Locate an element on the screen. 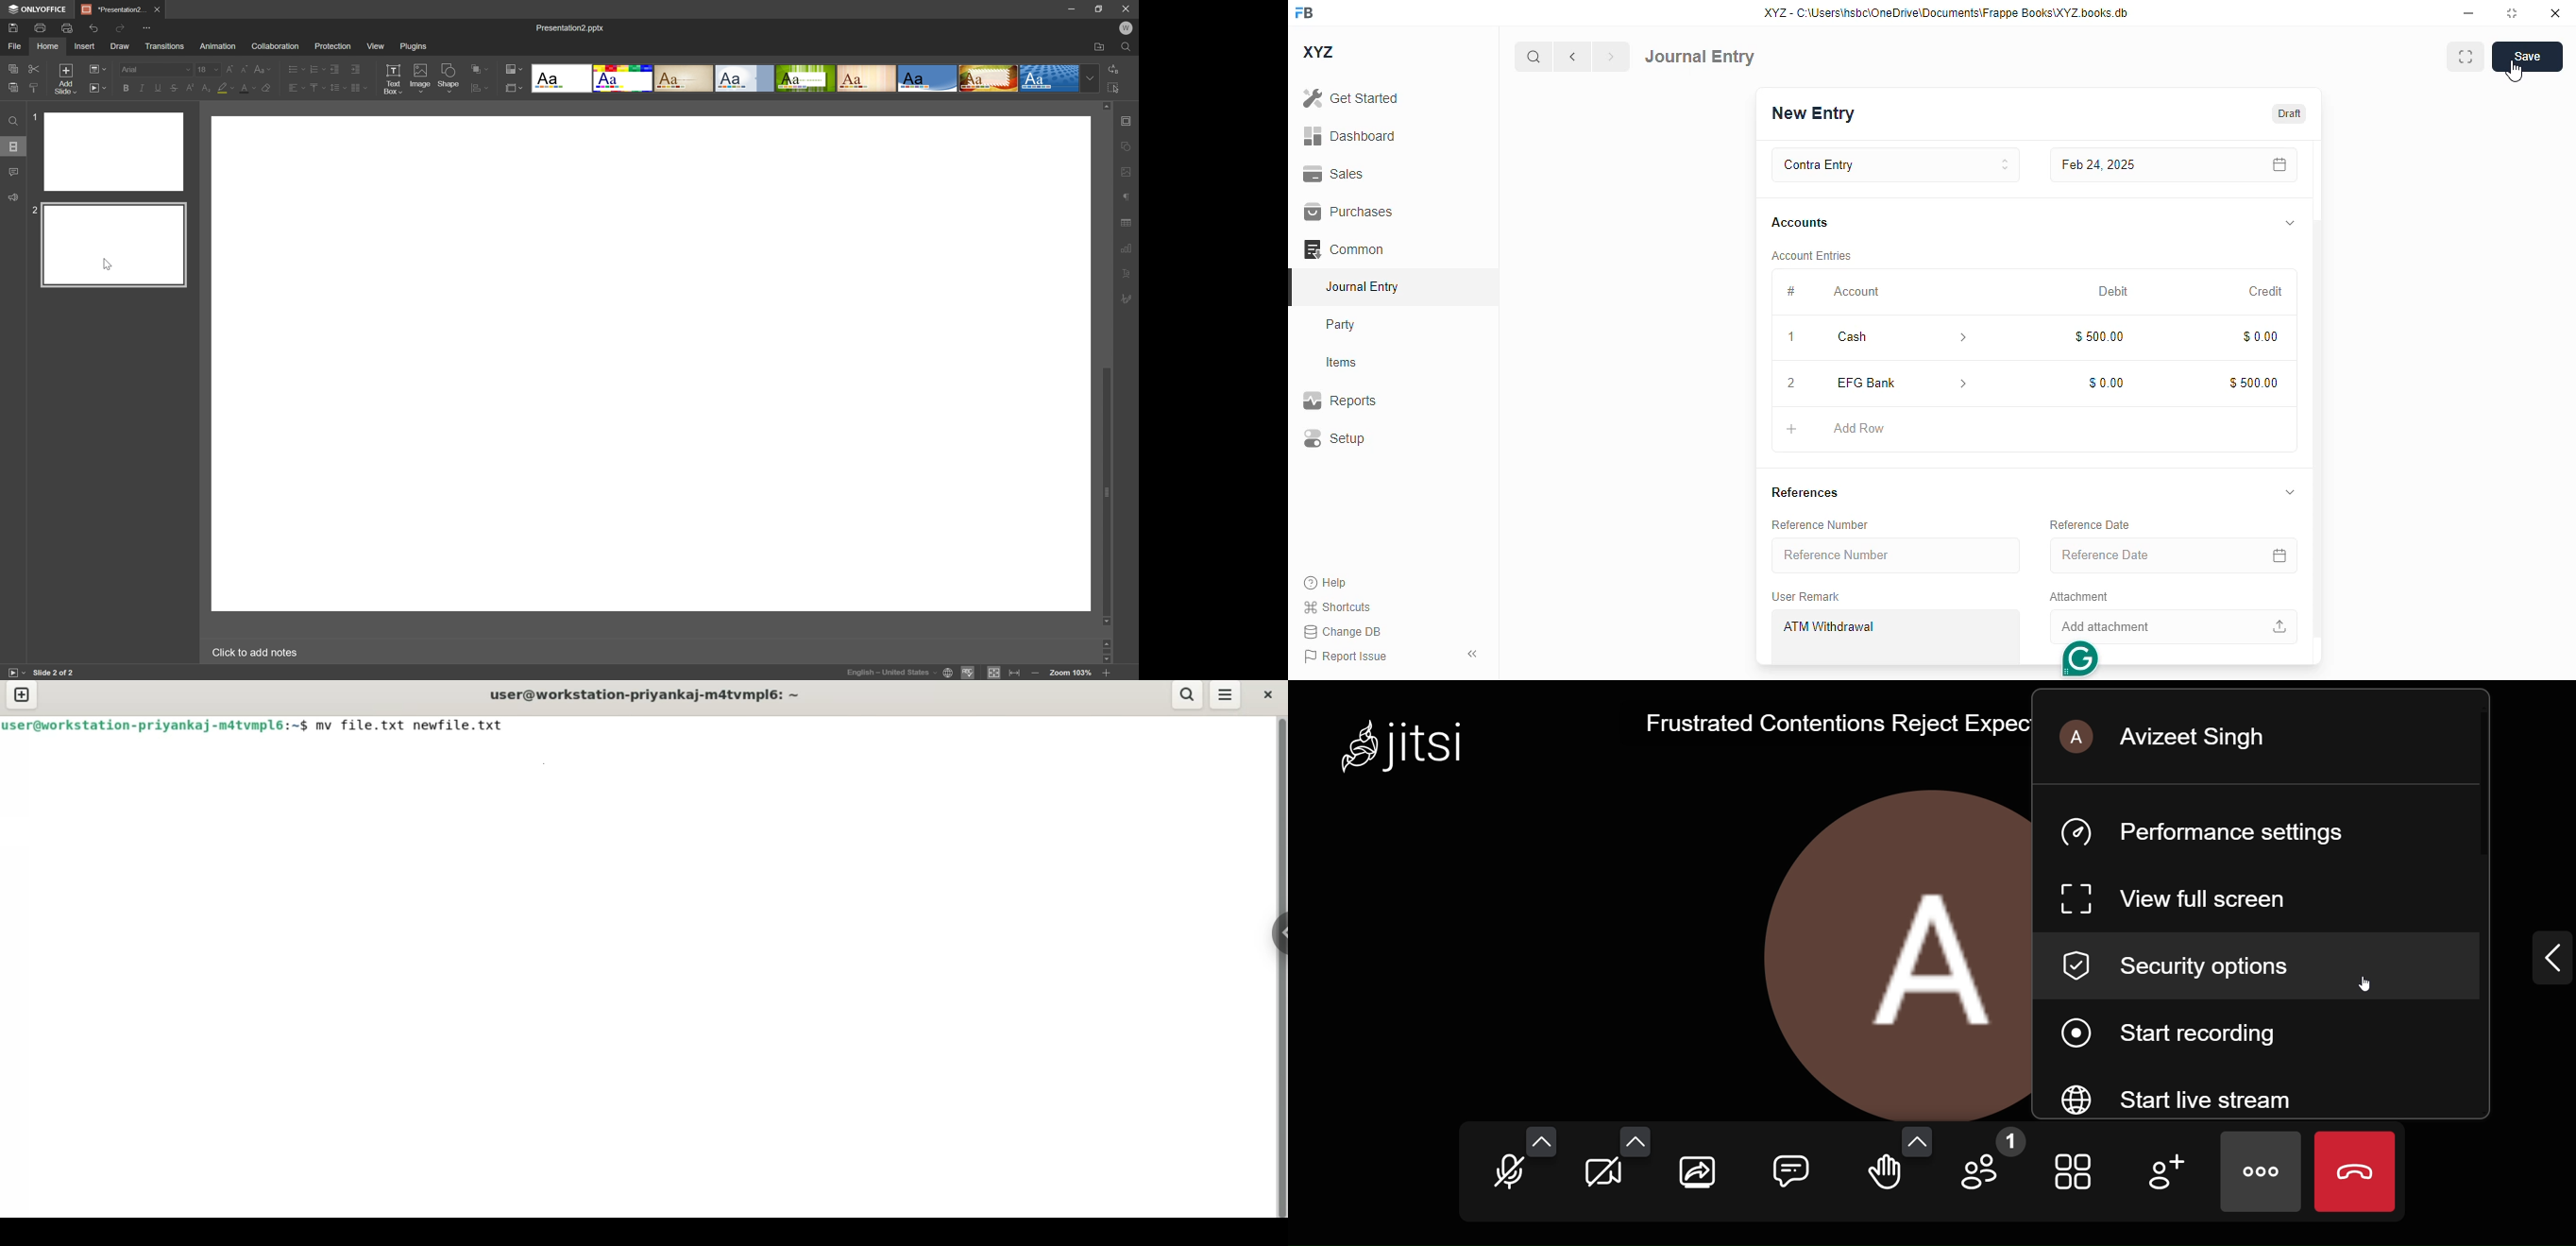  Plugins is located at coordinates (414, 46).